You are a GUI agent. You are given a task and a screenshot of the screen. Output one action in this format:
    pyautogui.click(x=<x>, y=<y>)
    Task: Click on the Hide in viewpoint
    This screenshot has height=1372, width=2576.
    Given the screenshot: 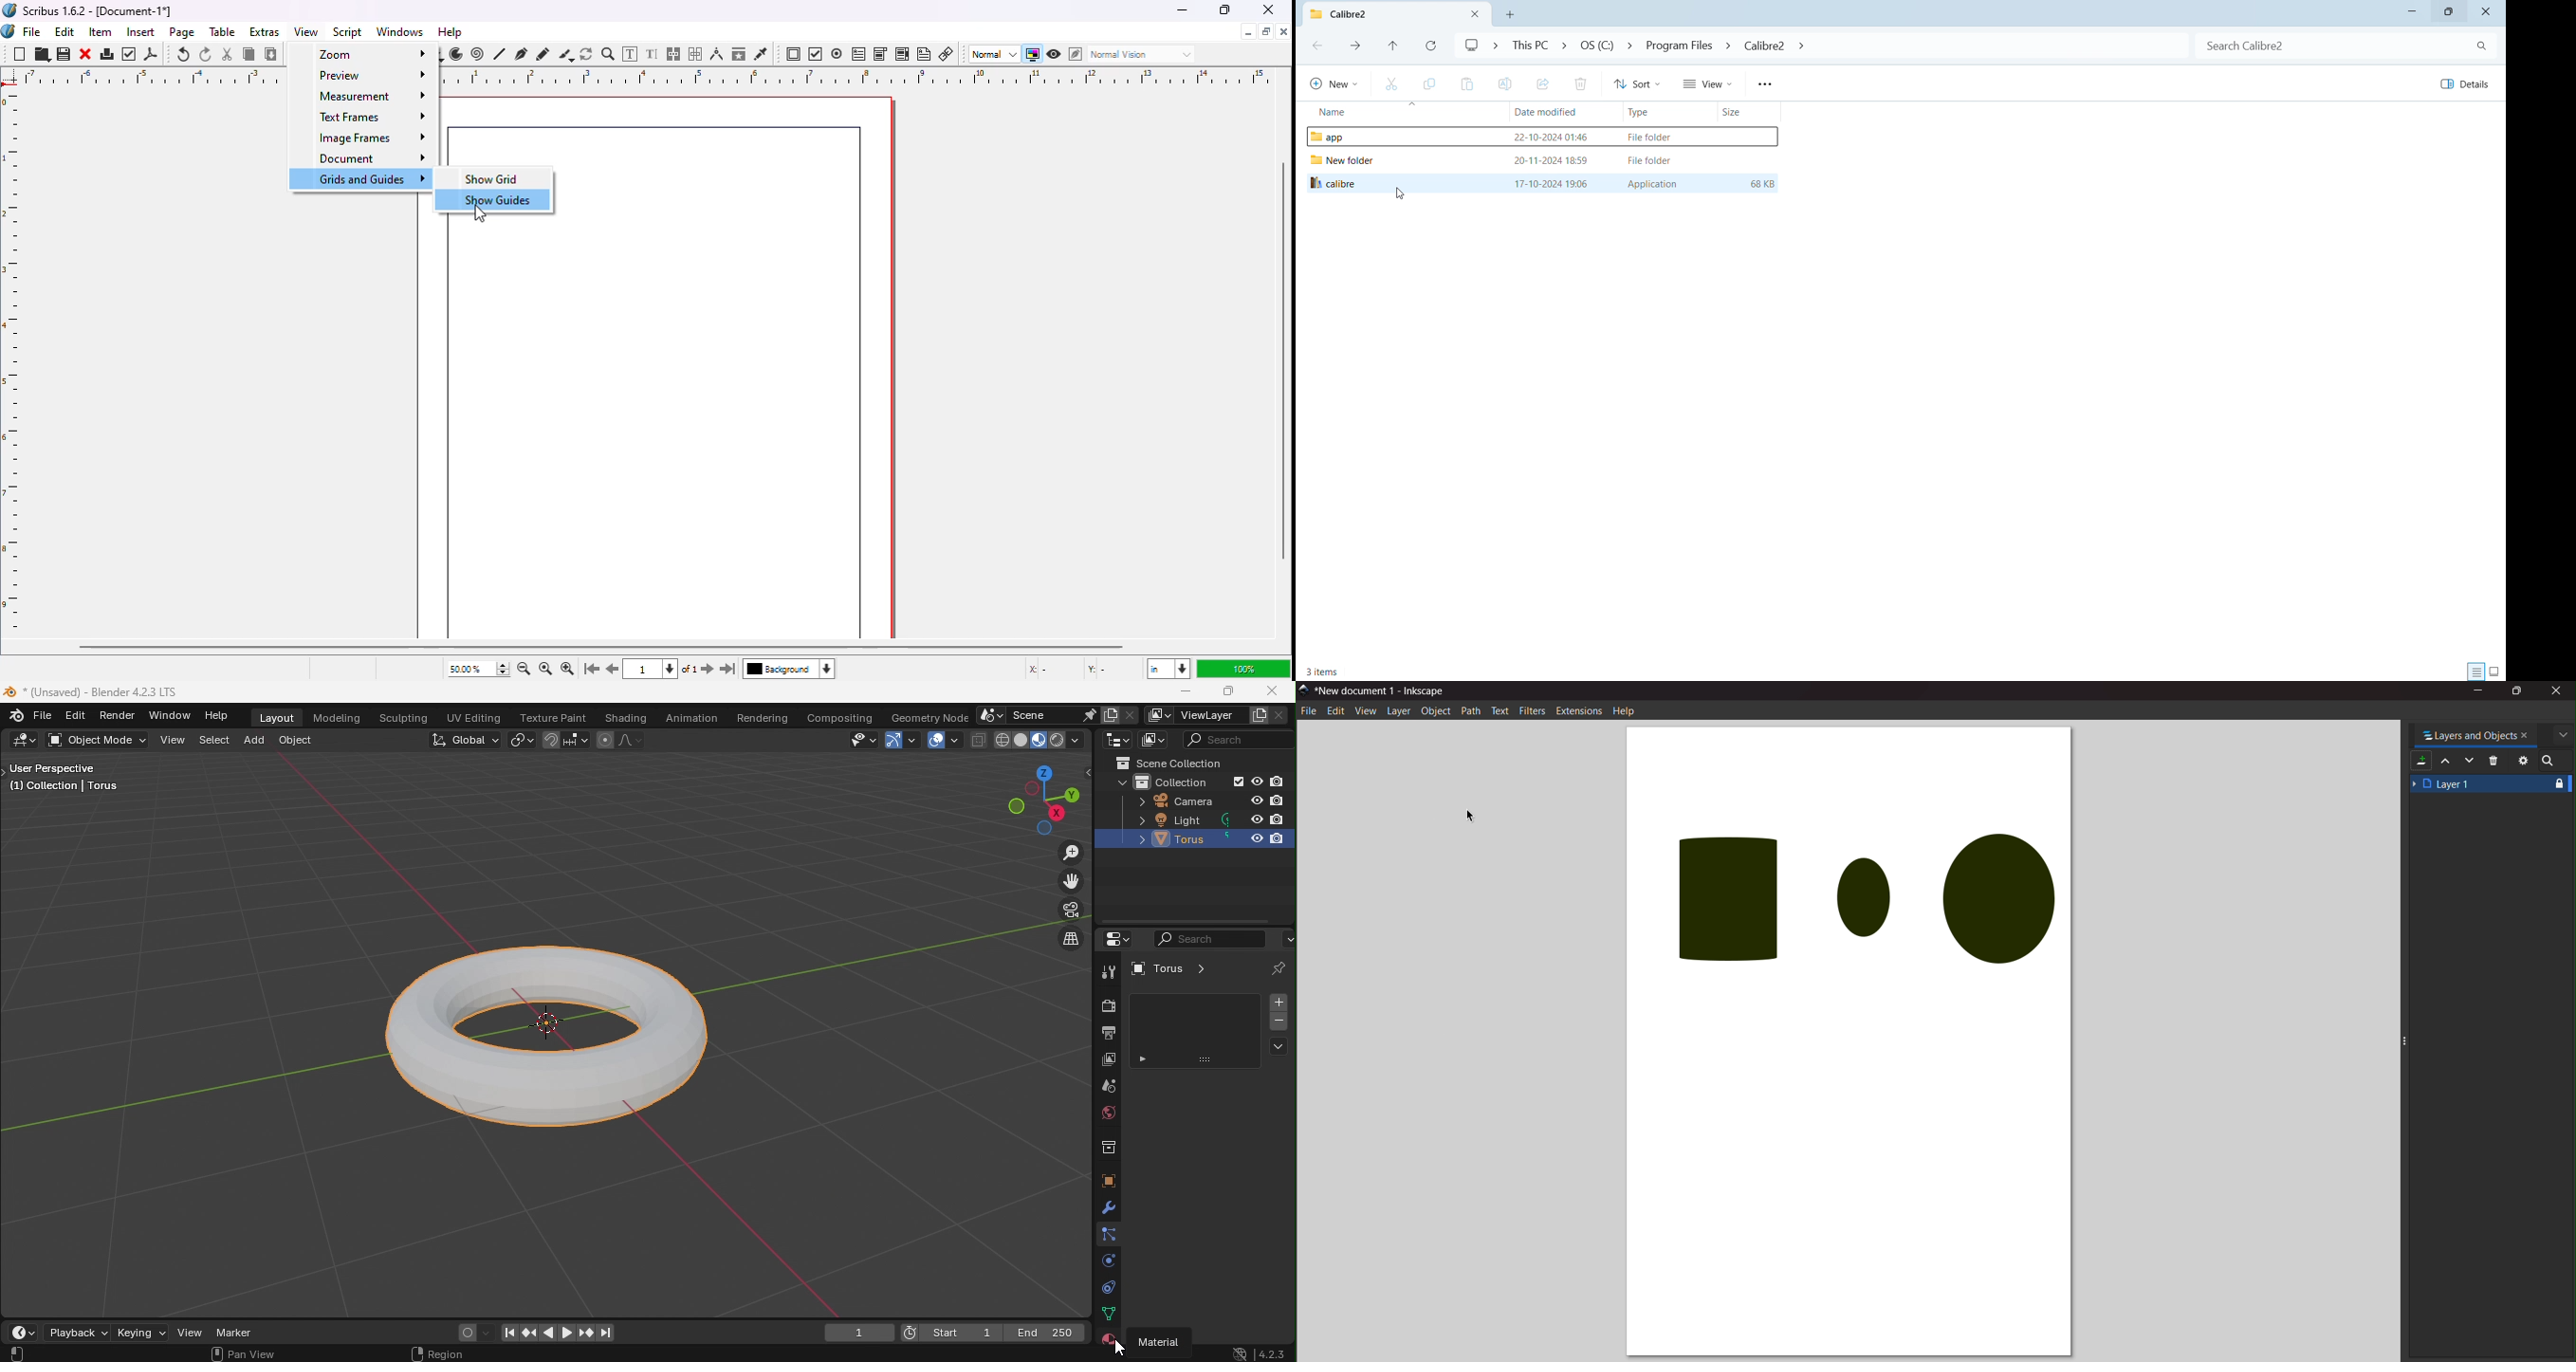 What is the action you would take?
    pyautogui.click(x=1253, y=838)
    